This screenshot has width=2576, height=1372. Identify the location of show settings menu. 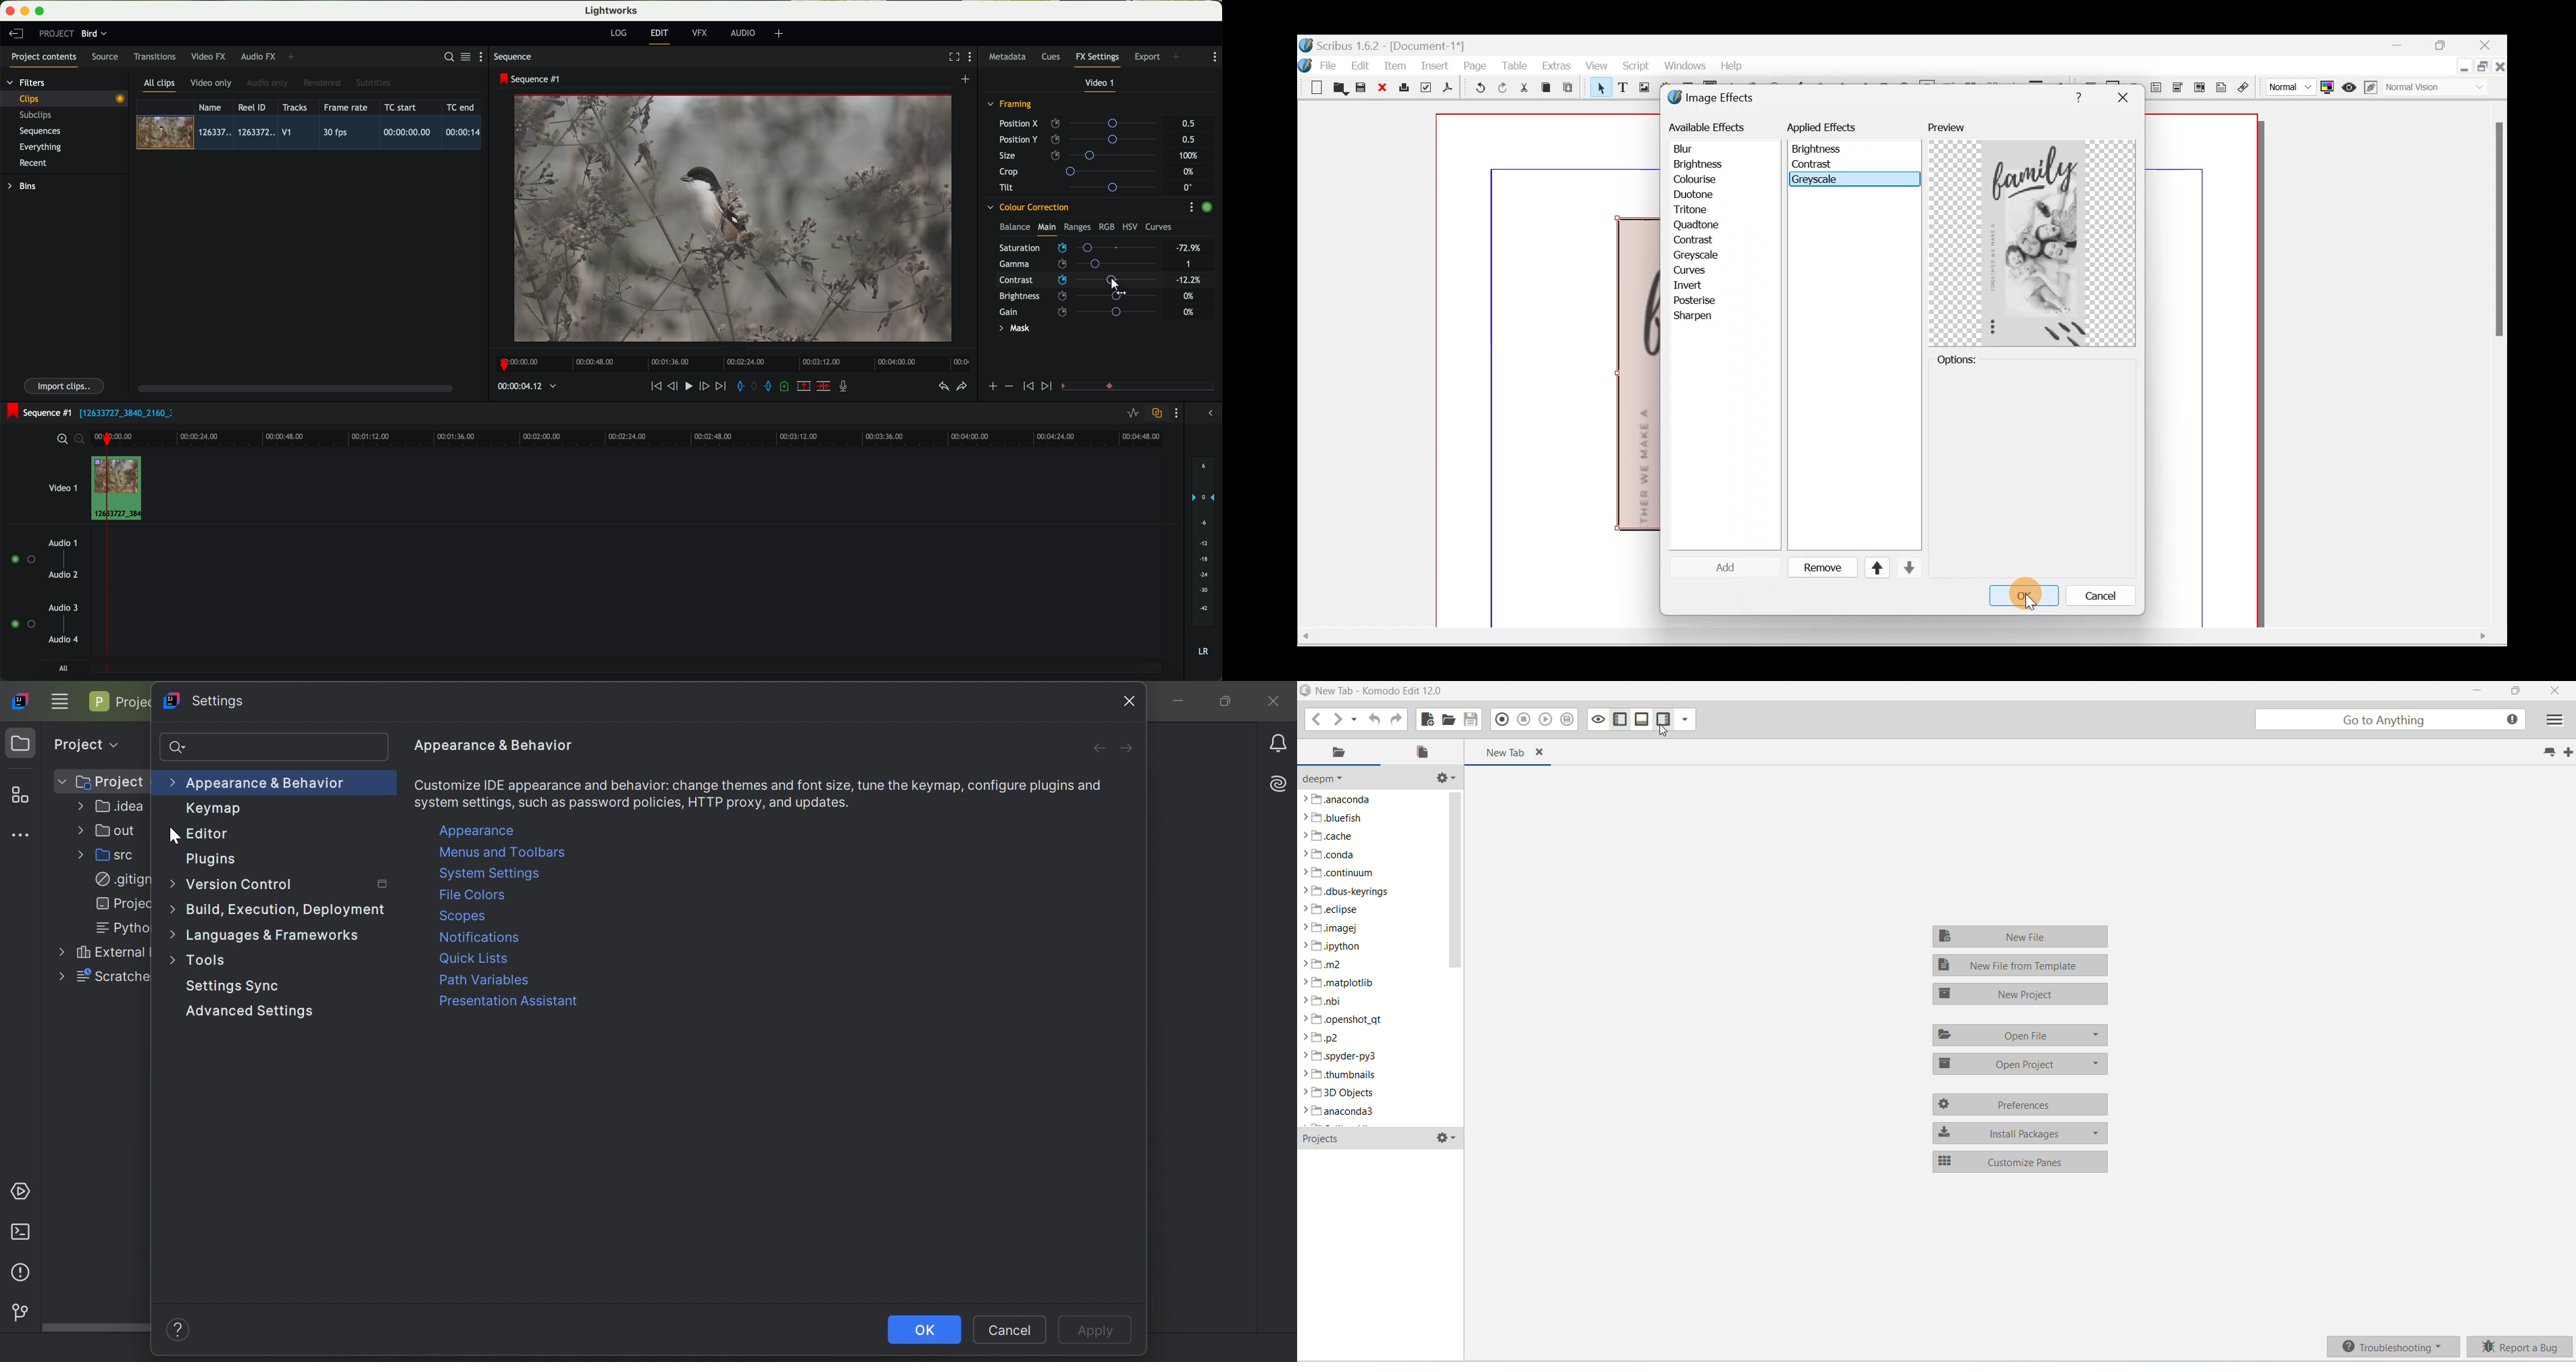
(1175, 413).